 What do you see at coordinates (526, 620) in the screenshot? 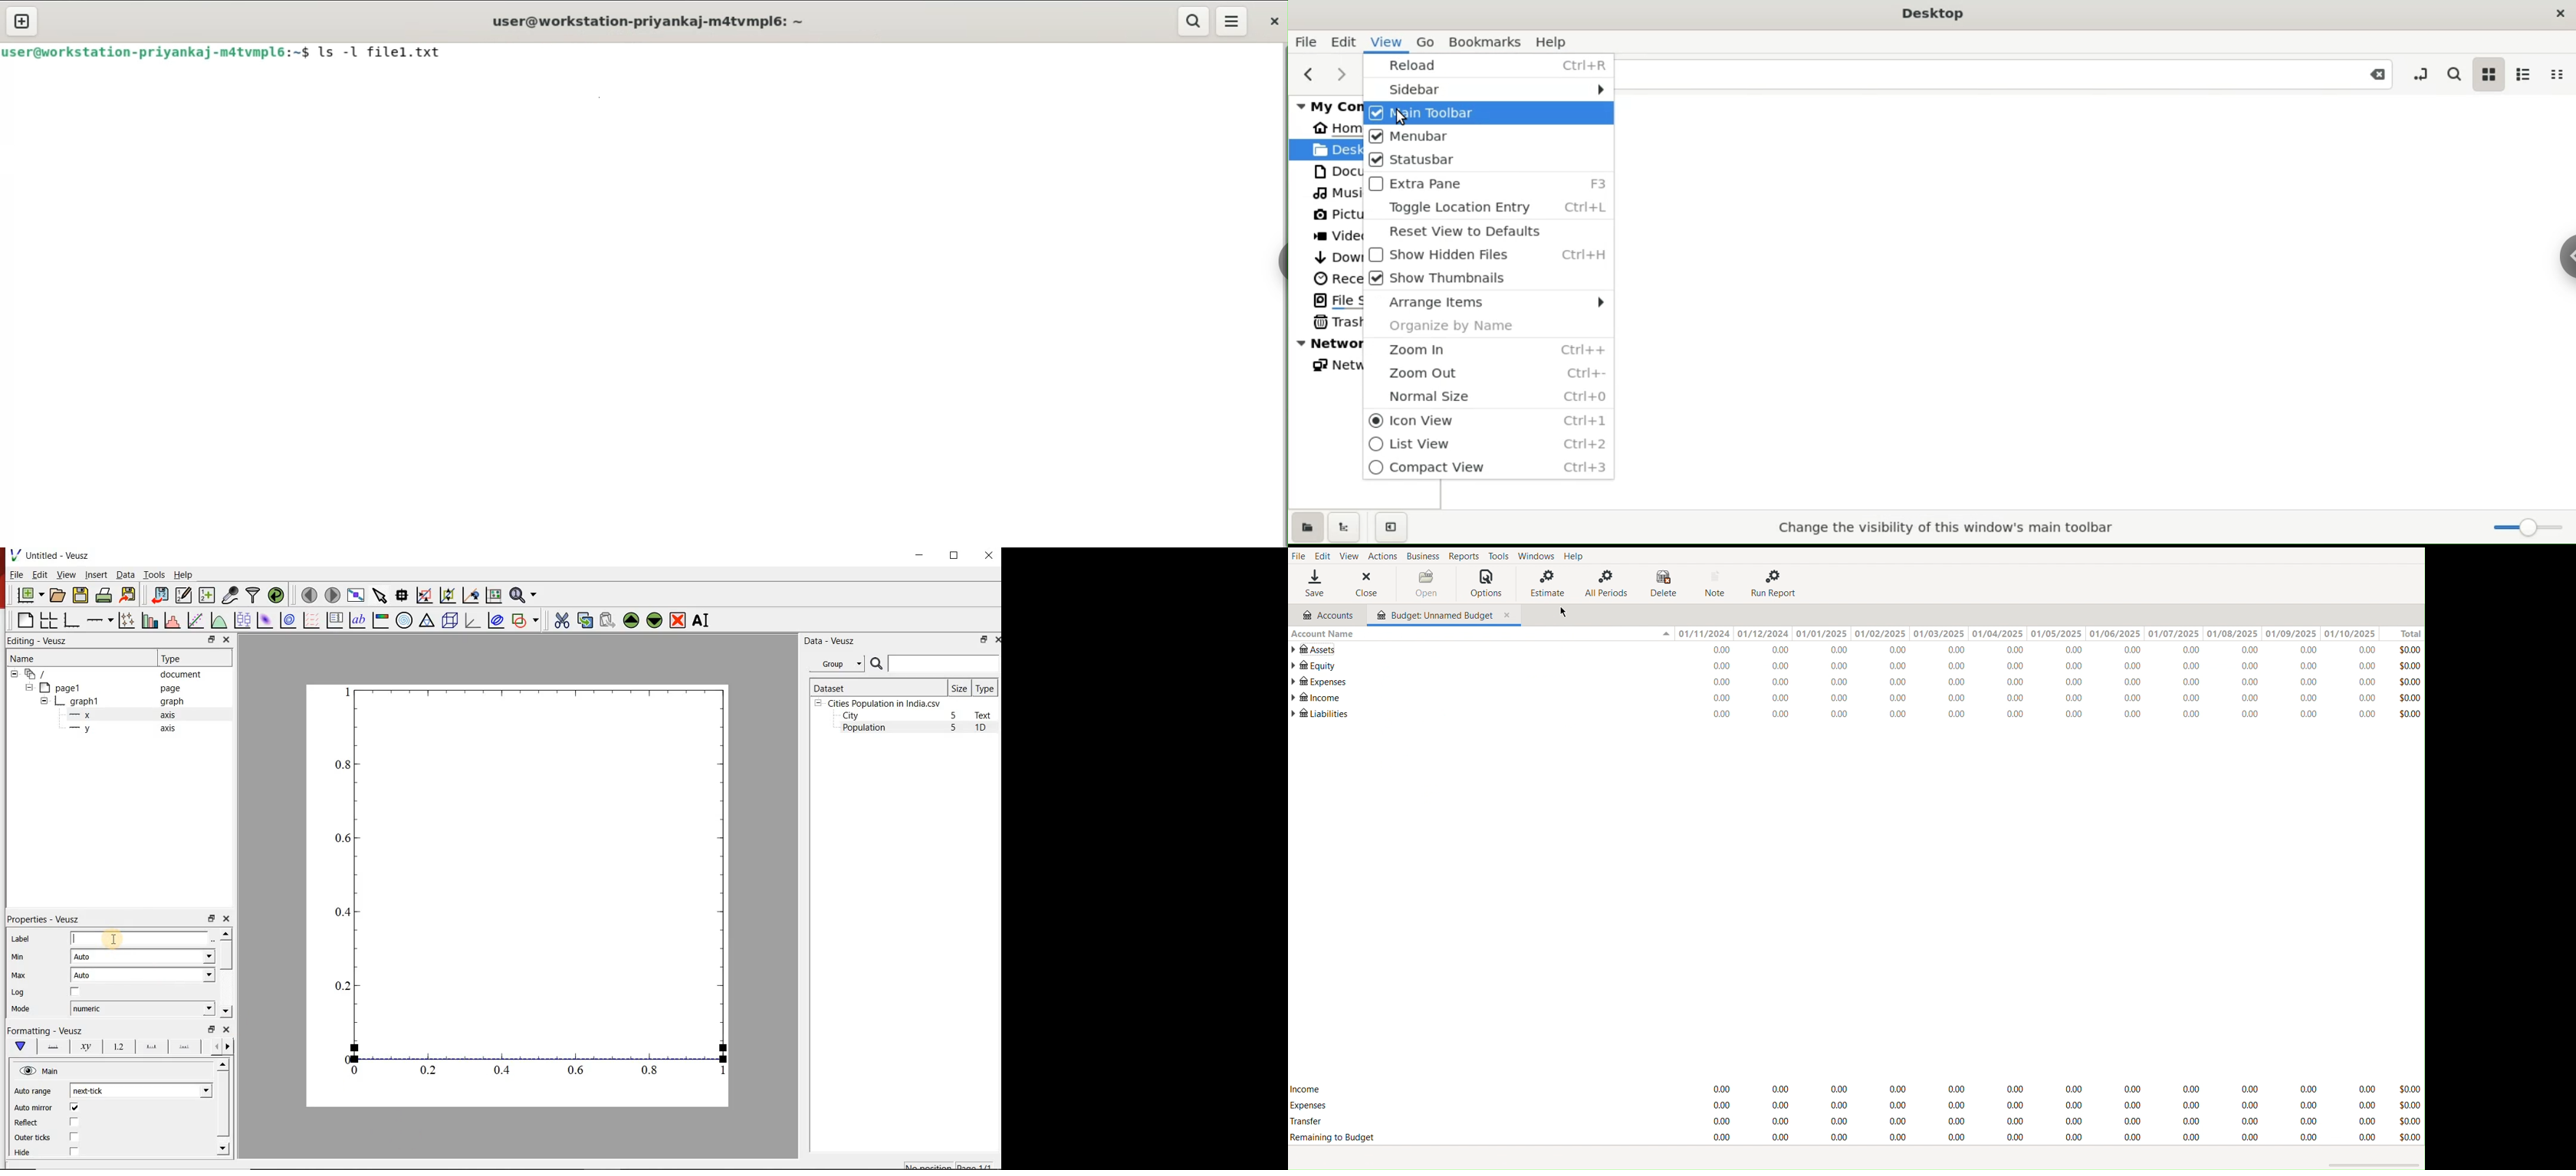
I see `add a shape to the plot` at bounding box center [526, 620].